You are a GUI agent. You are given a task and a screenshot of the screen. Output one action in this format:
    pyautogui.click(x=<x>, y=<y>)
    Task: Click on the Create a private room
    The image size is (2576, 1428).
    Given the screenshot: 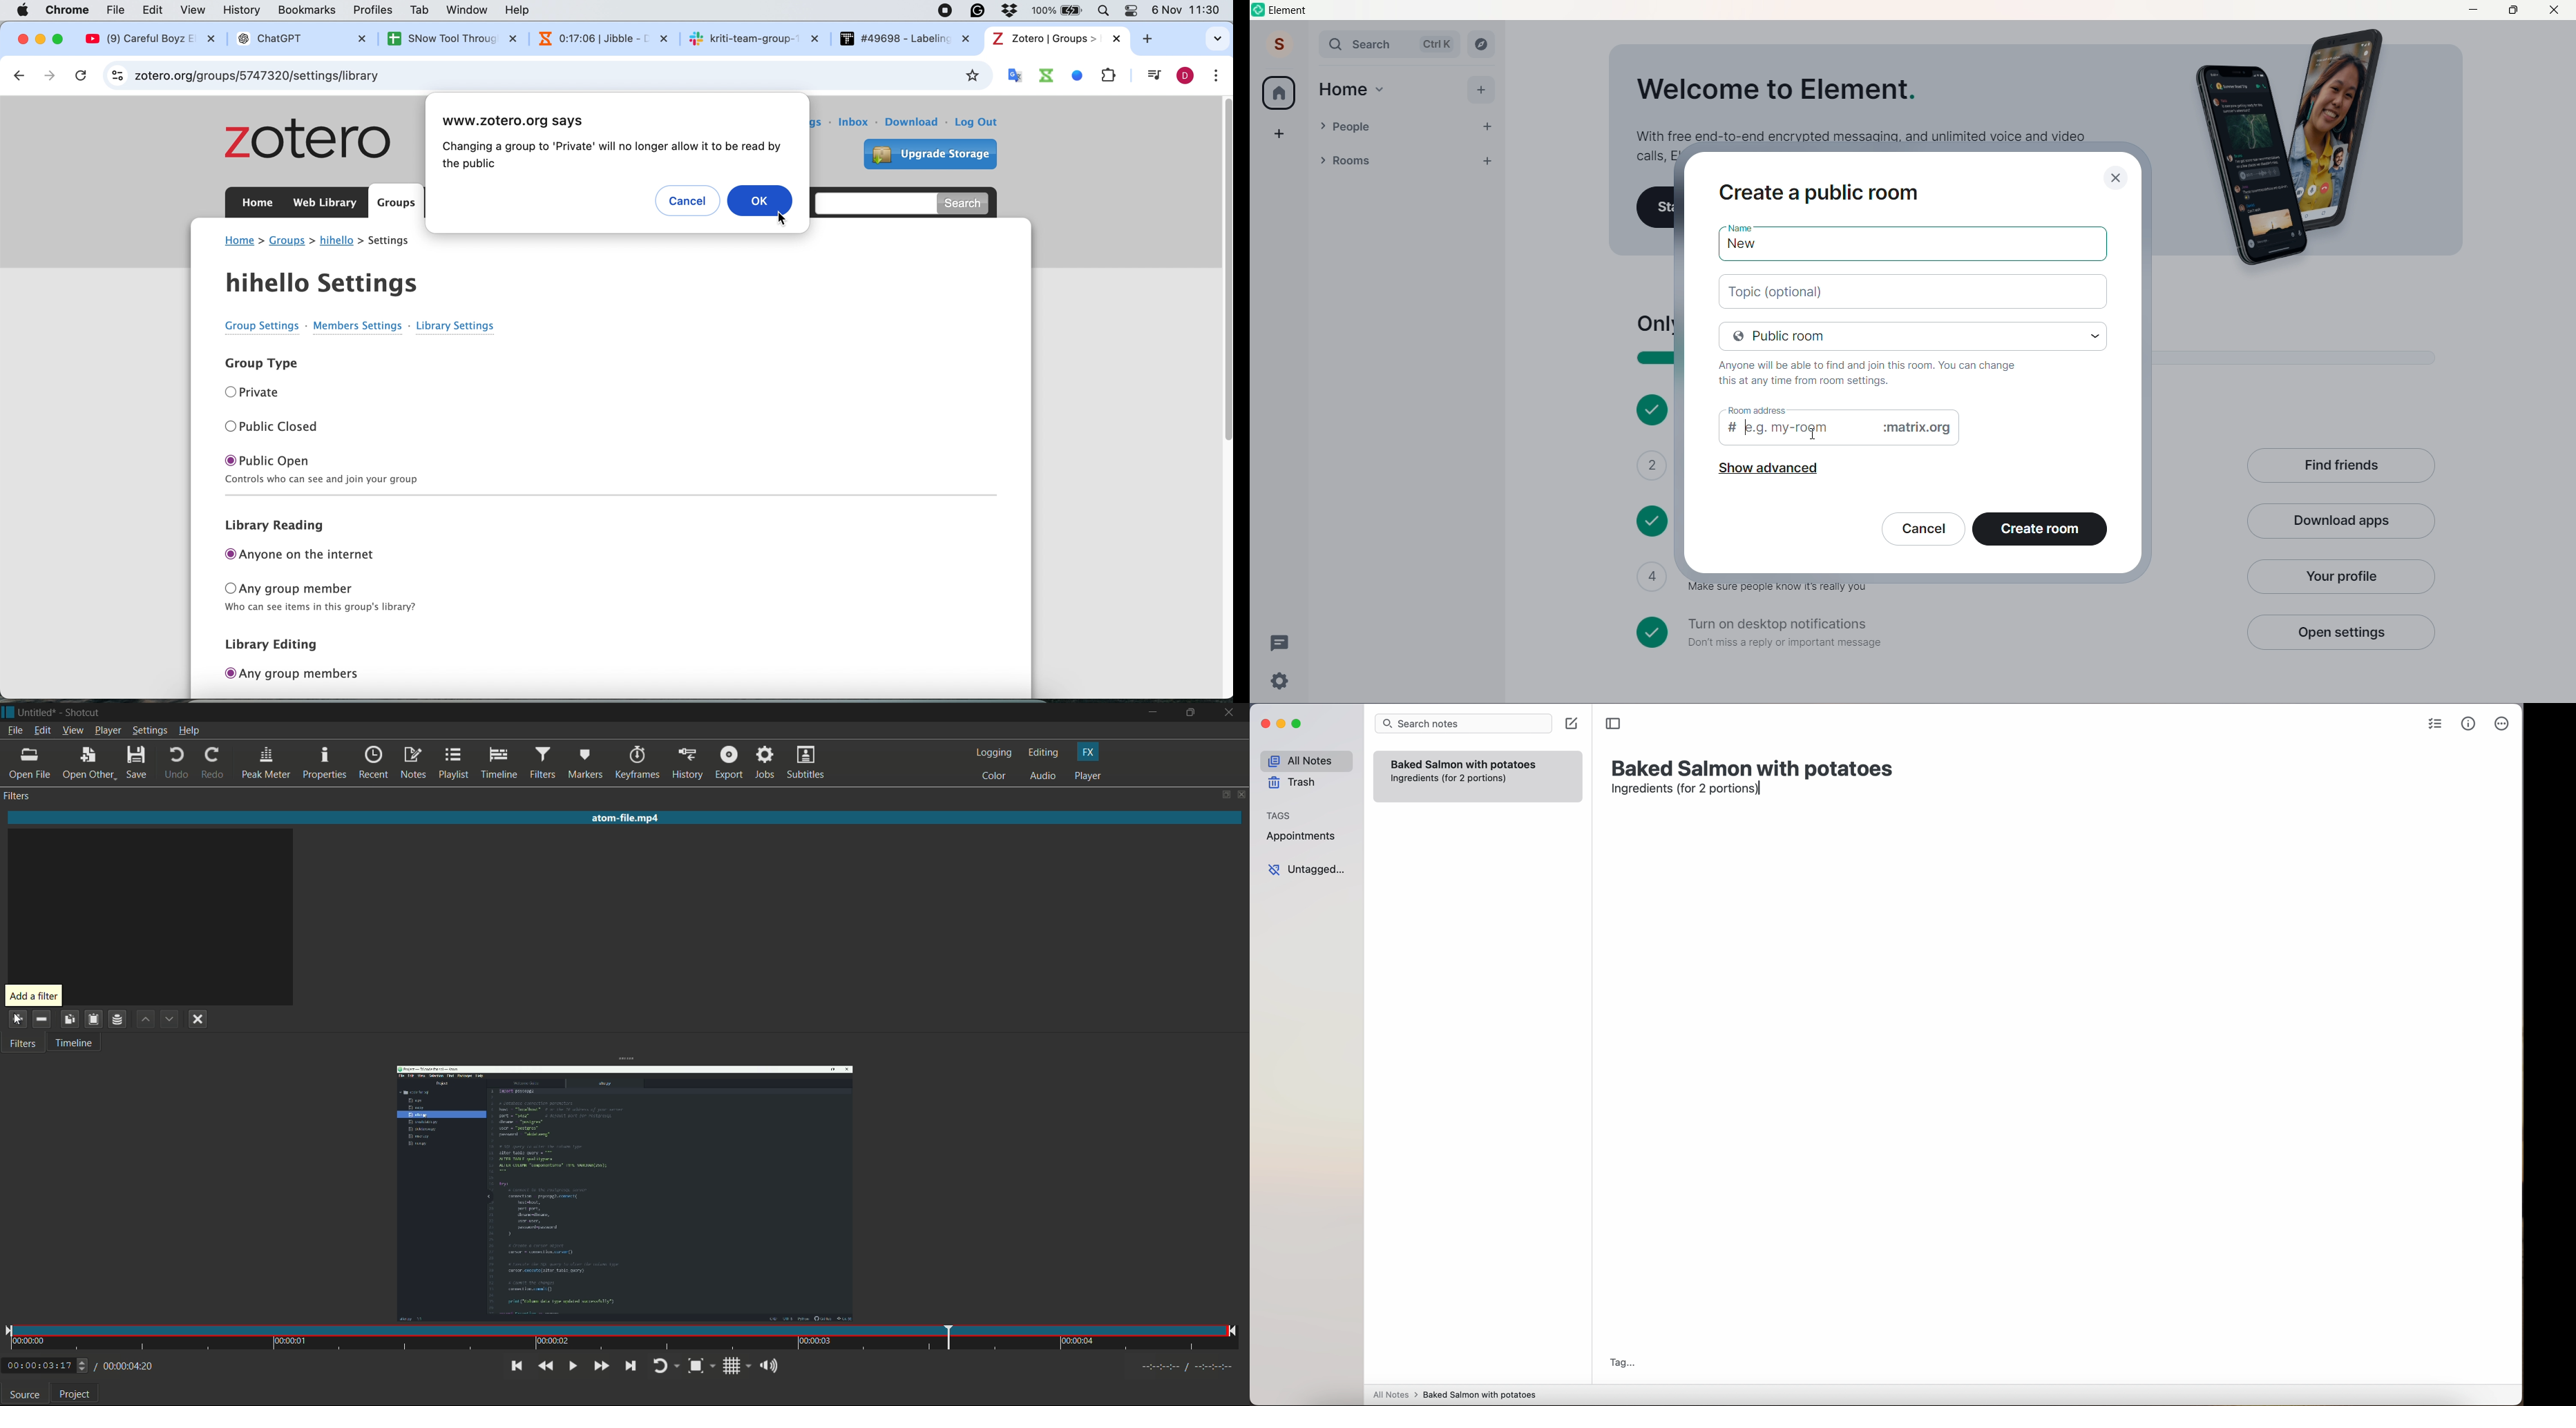 What is the action you would take?
    pyautogui.click(x=1824, y=191)
    